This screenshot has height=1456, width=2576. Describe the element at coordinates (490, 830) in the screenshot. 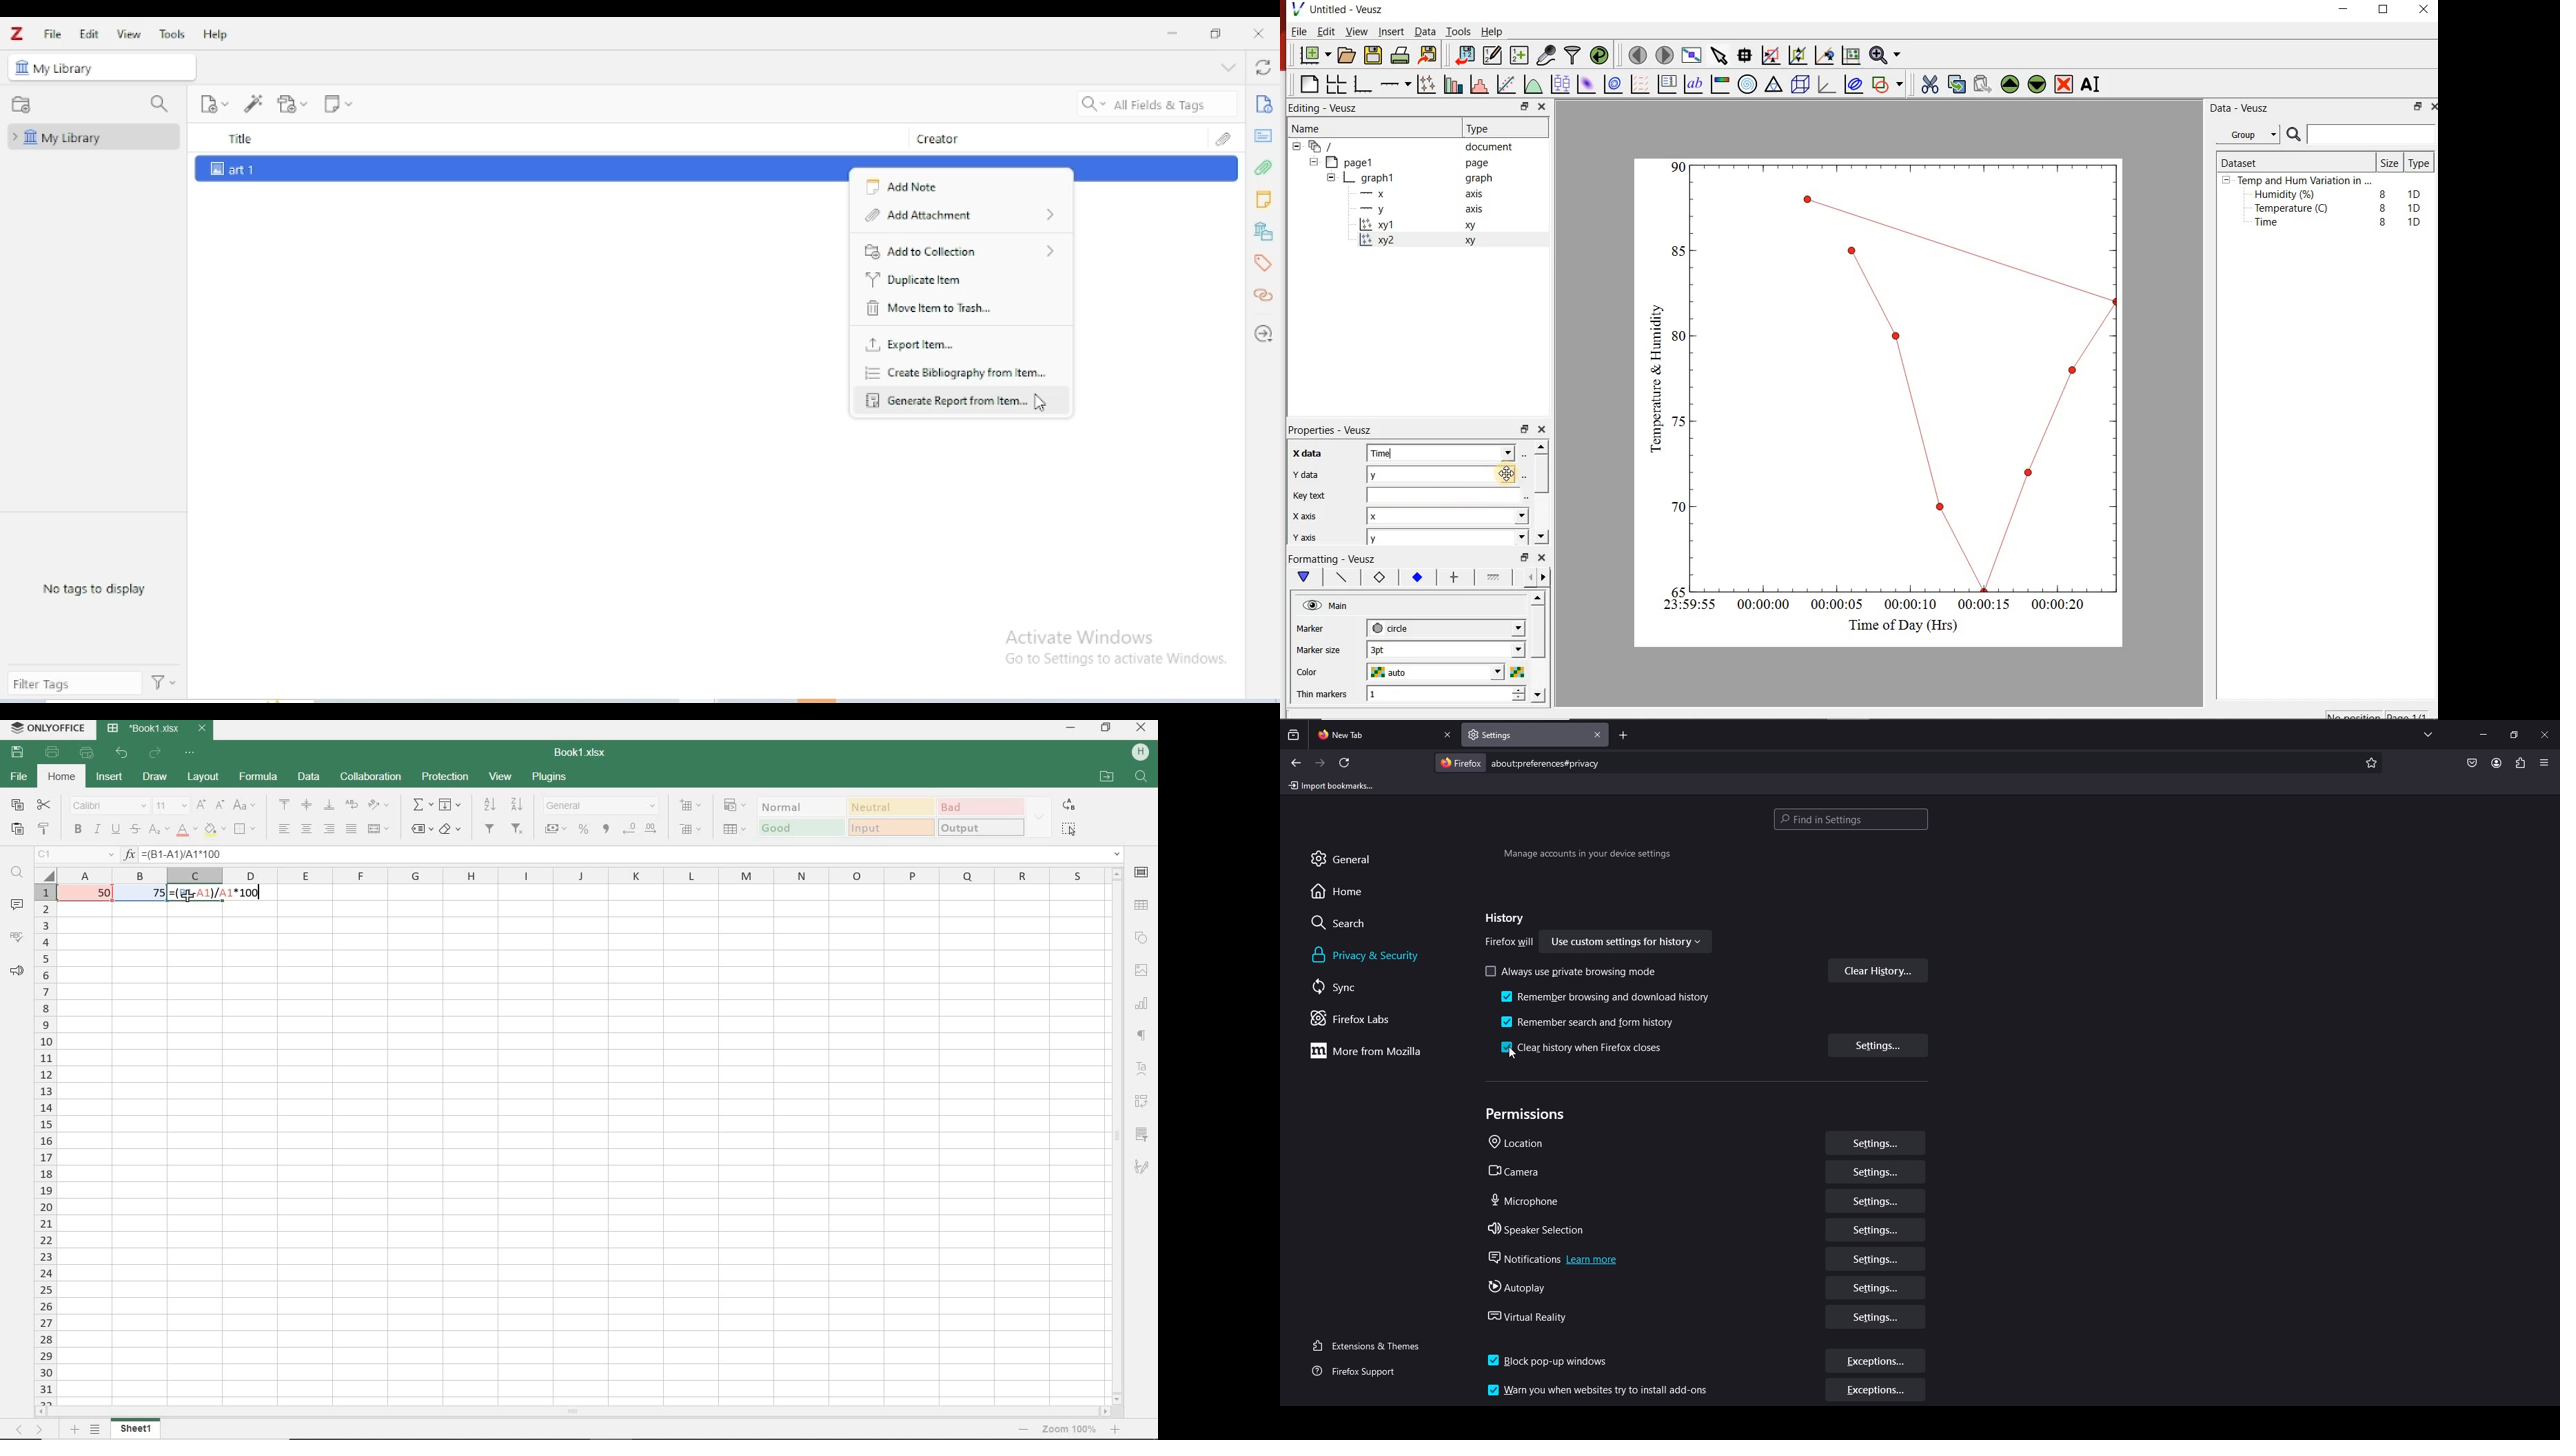

I see `add filter` at that location.